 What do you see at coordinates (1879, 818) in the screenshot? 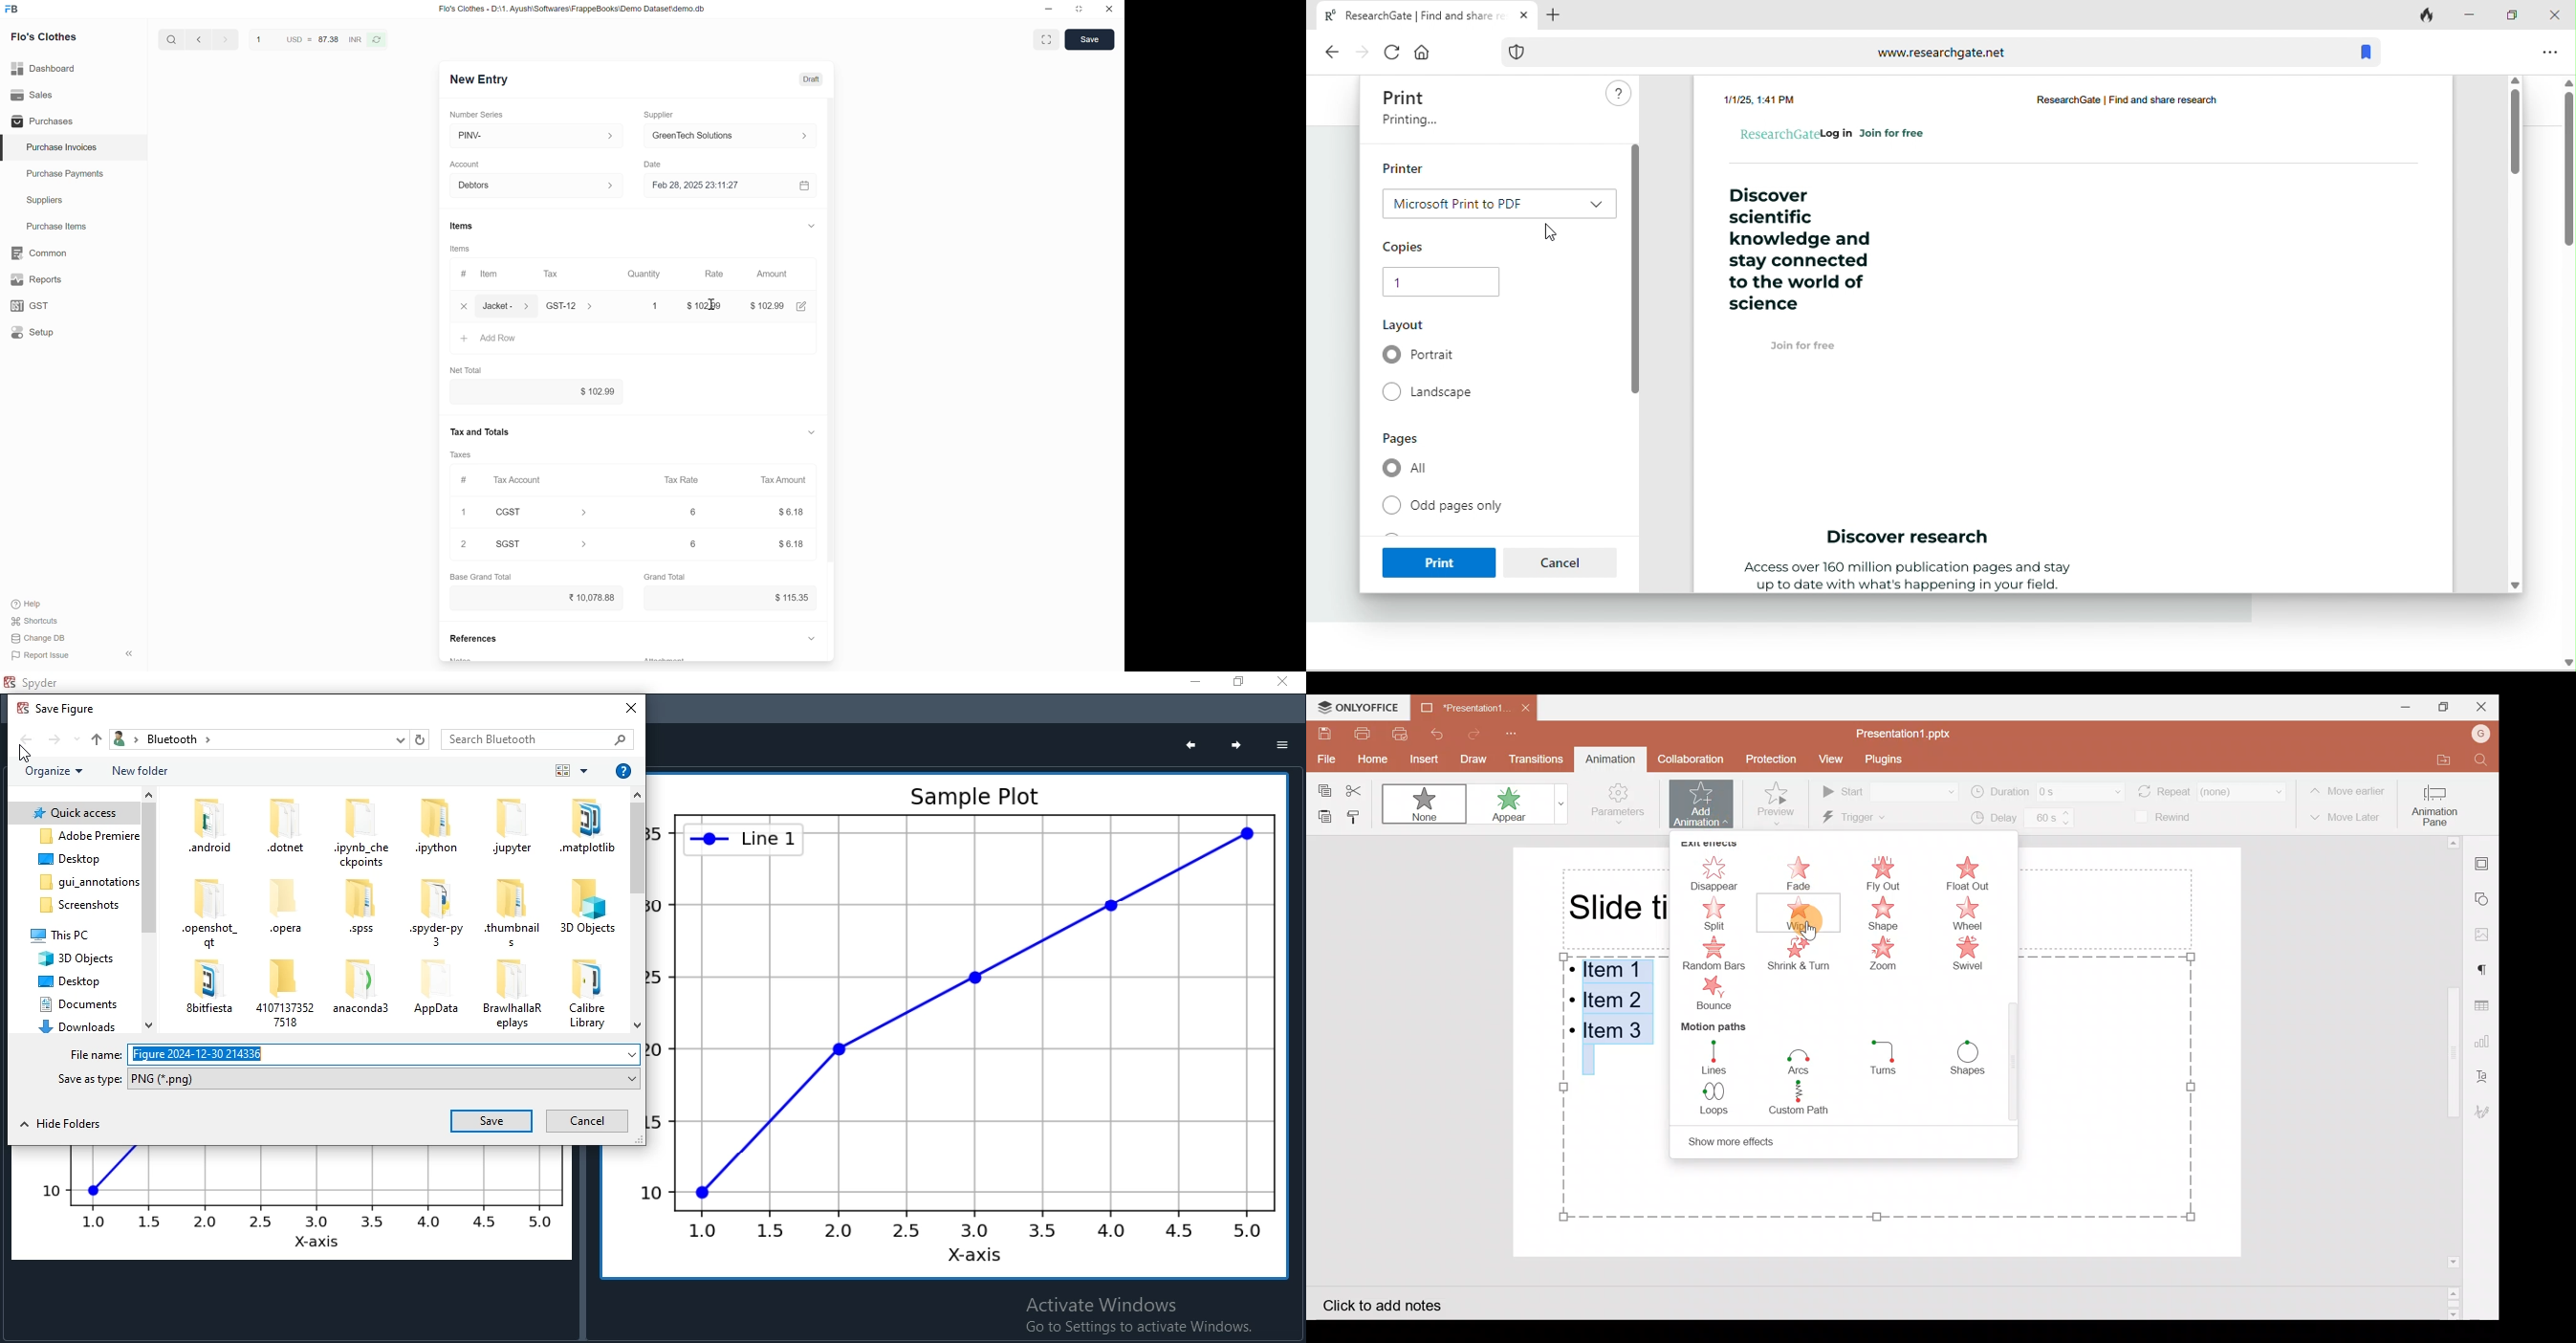
I see `Trigger` at bounding box center [1879, 818].